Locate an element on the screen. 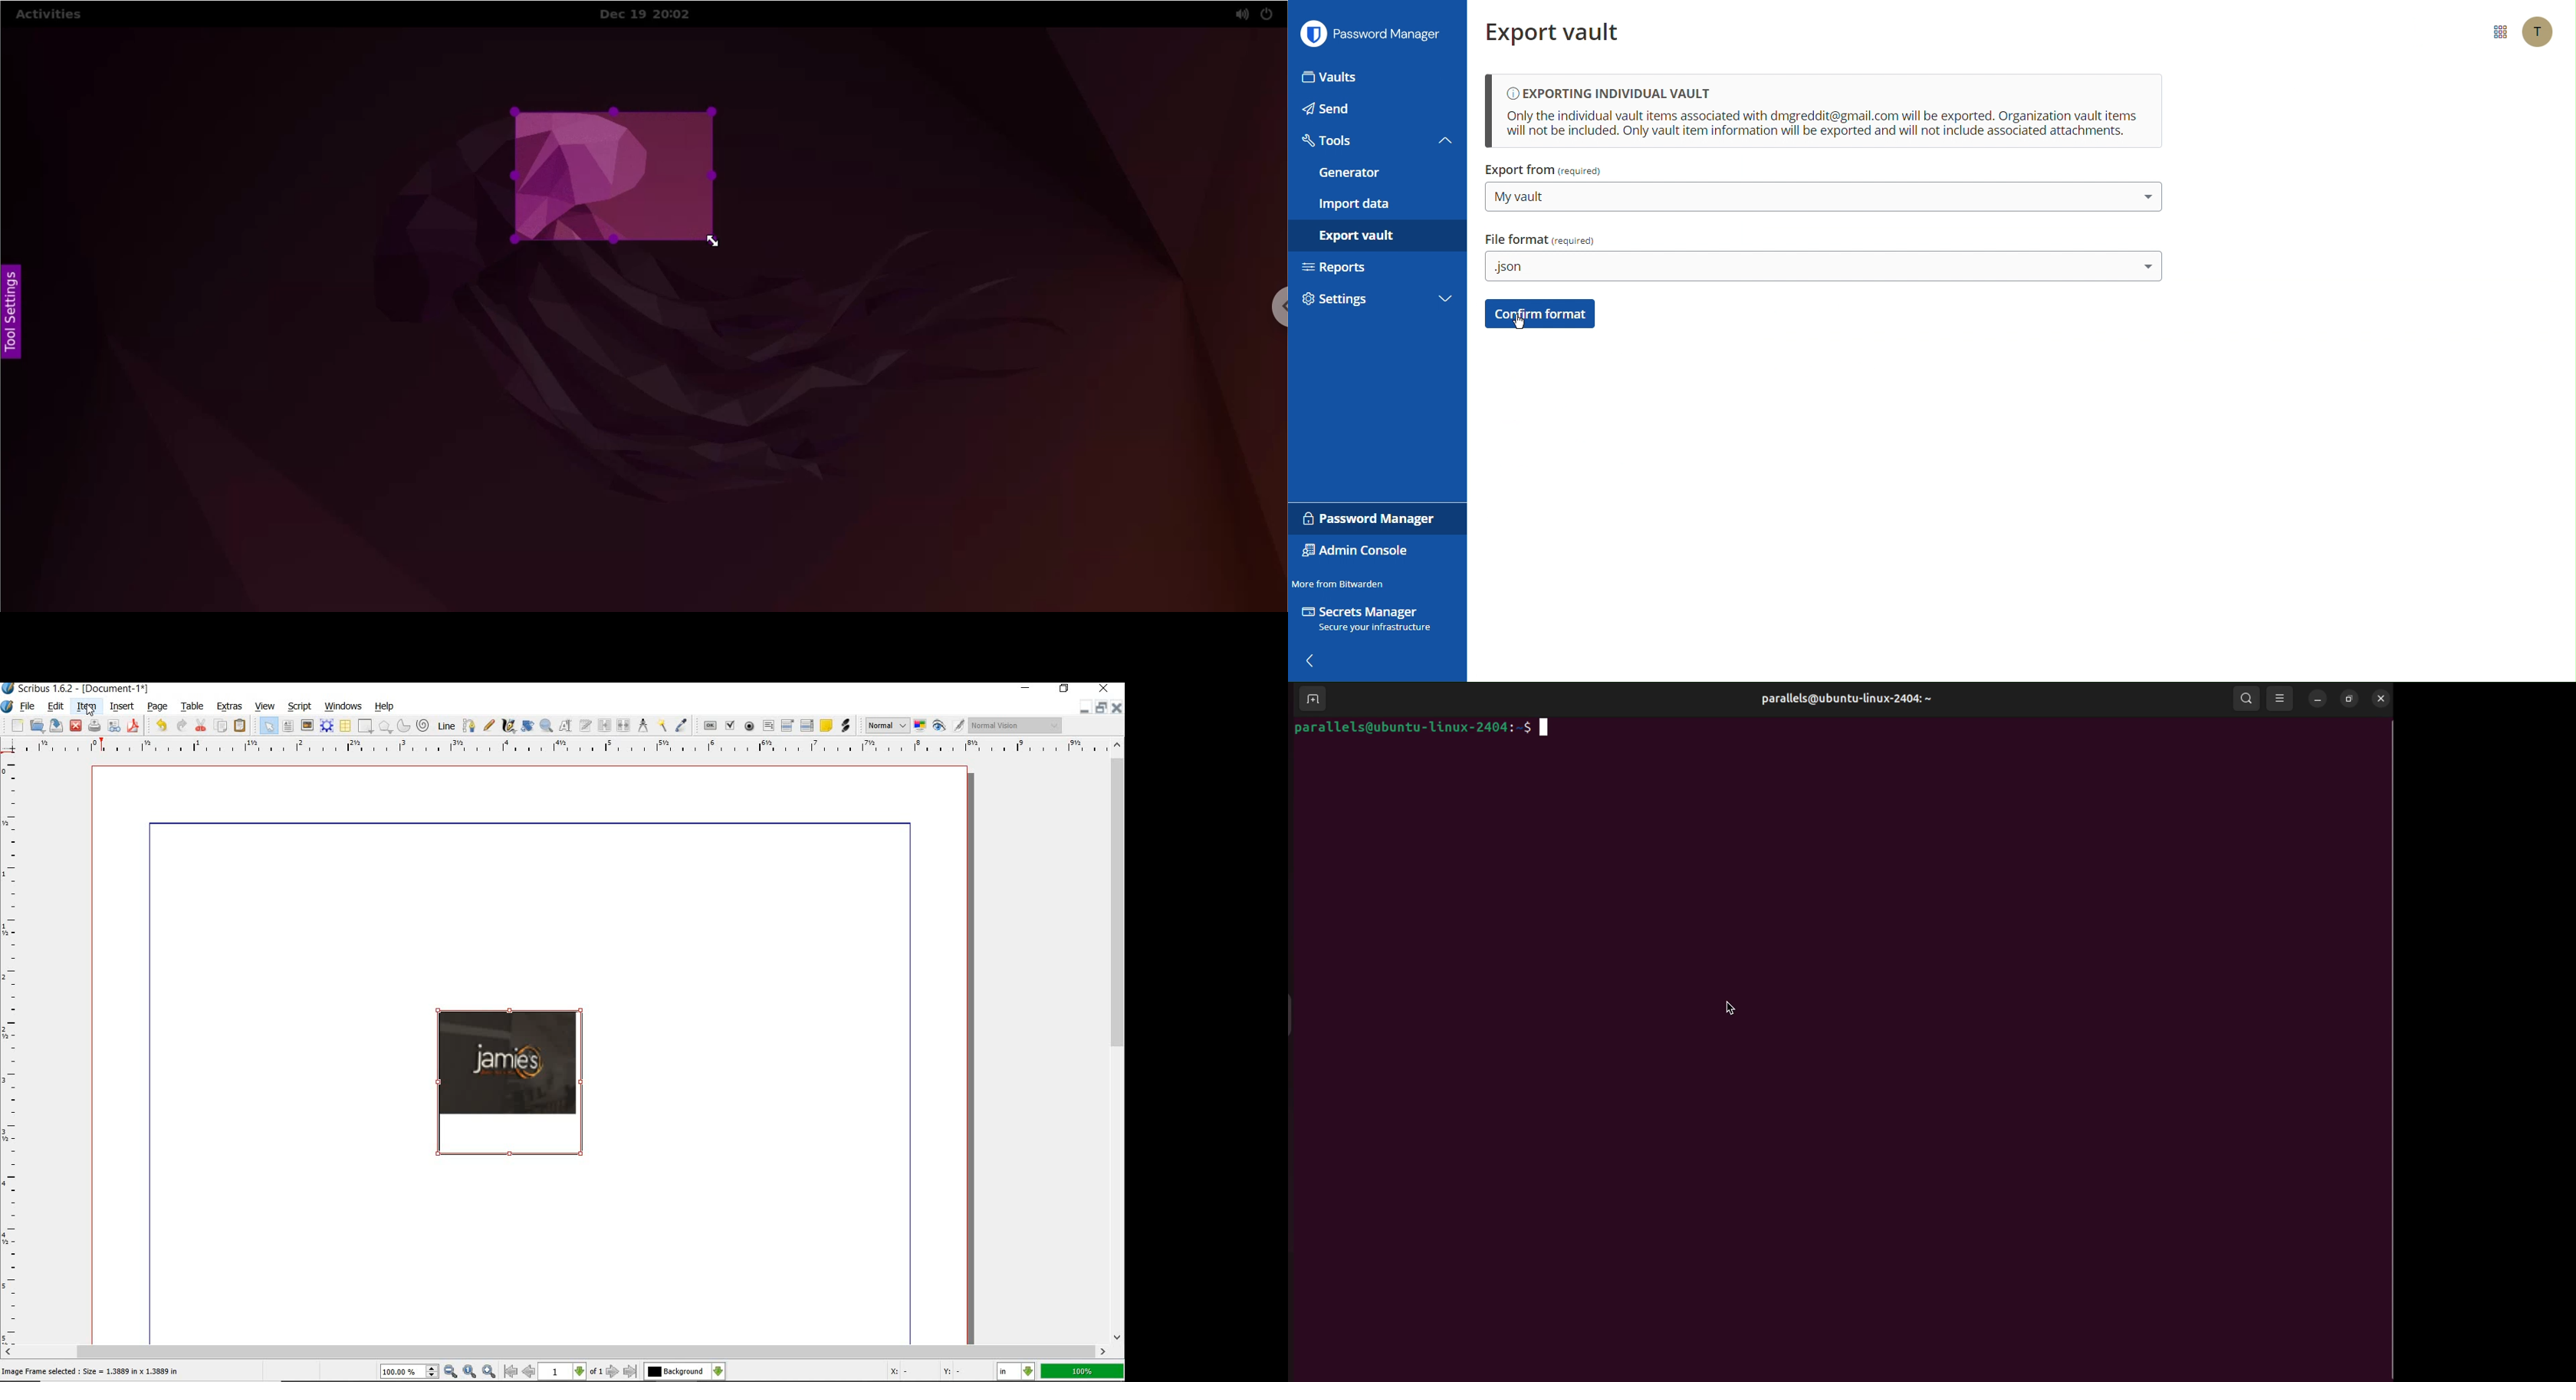 This screenshot has height=1400, width=2576. close is located at coordinates (1106, 689).